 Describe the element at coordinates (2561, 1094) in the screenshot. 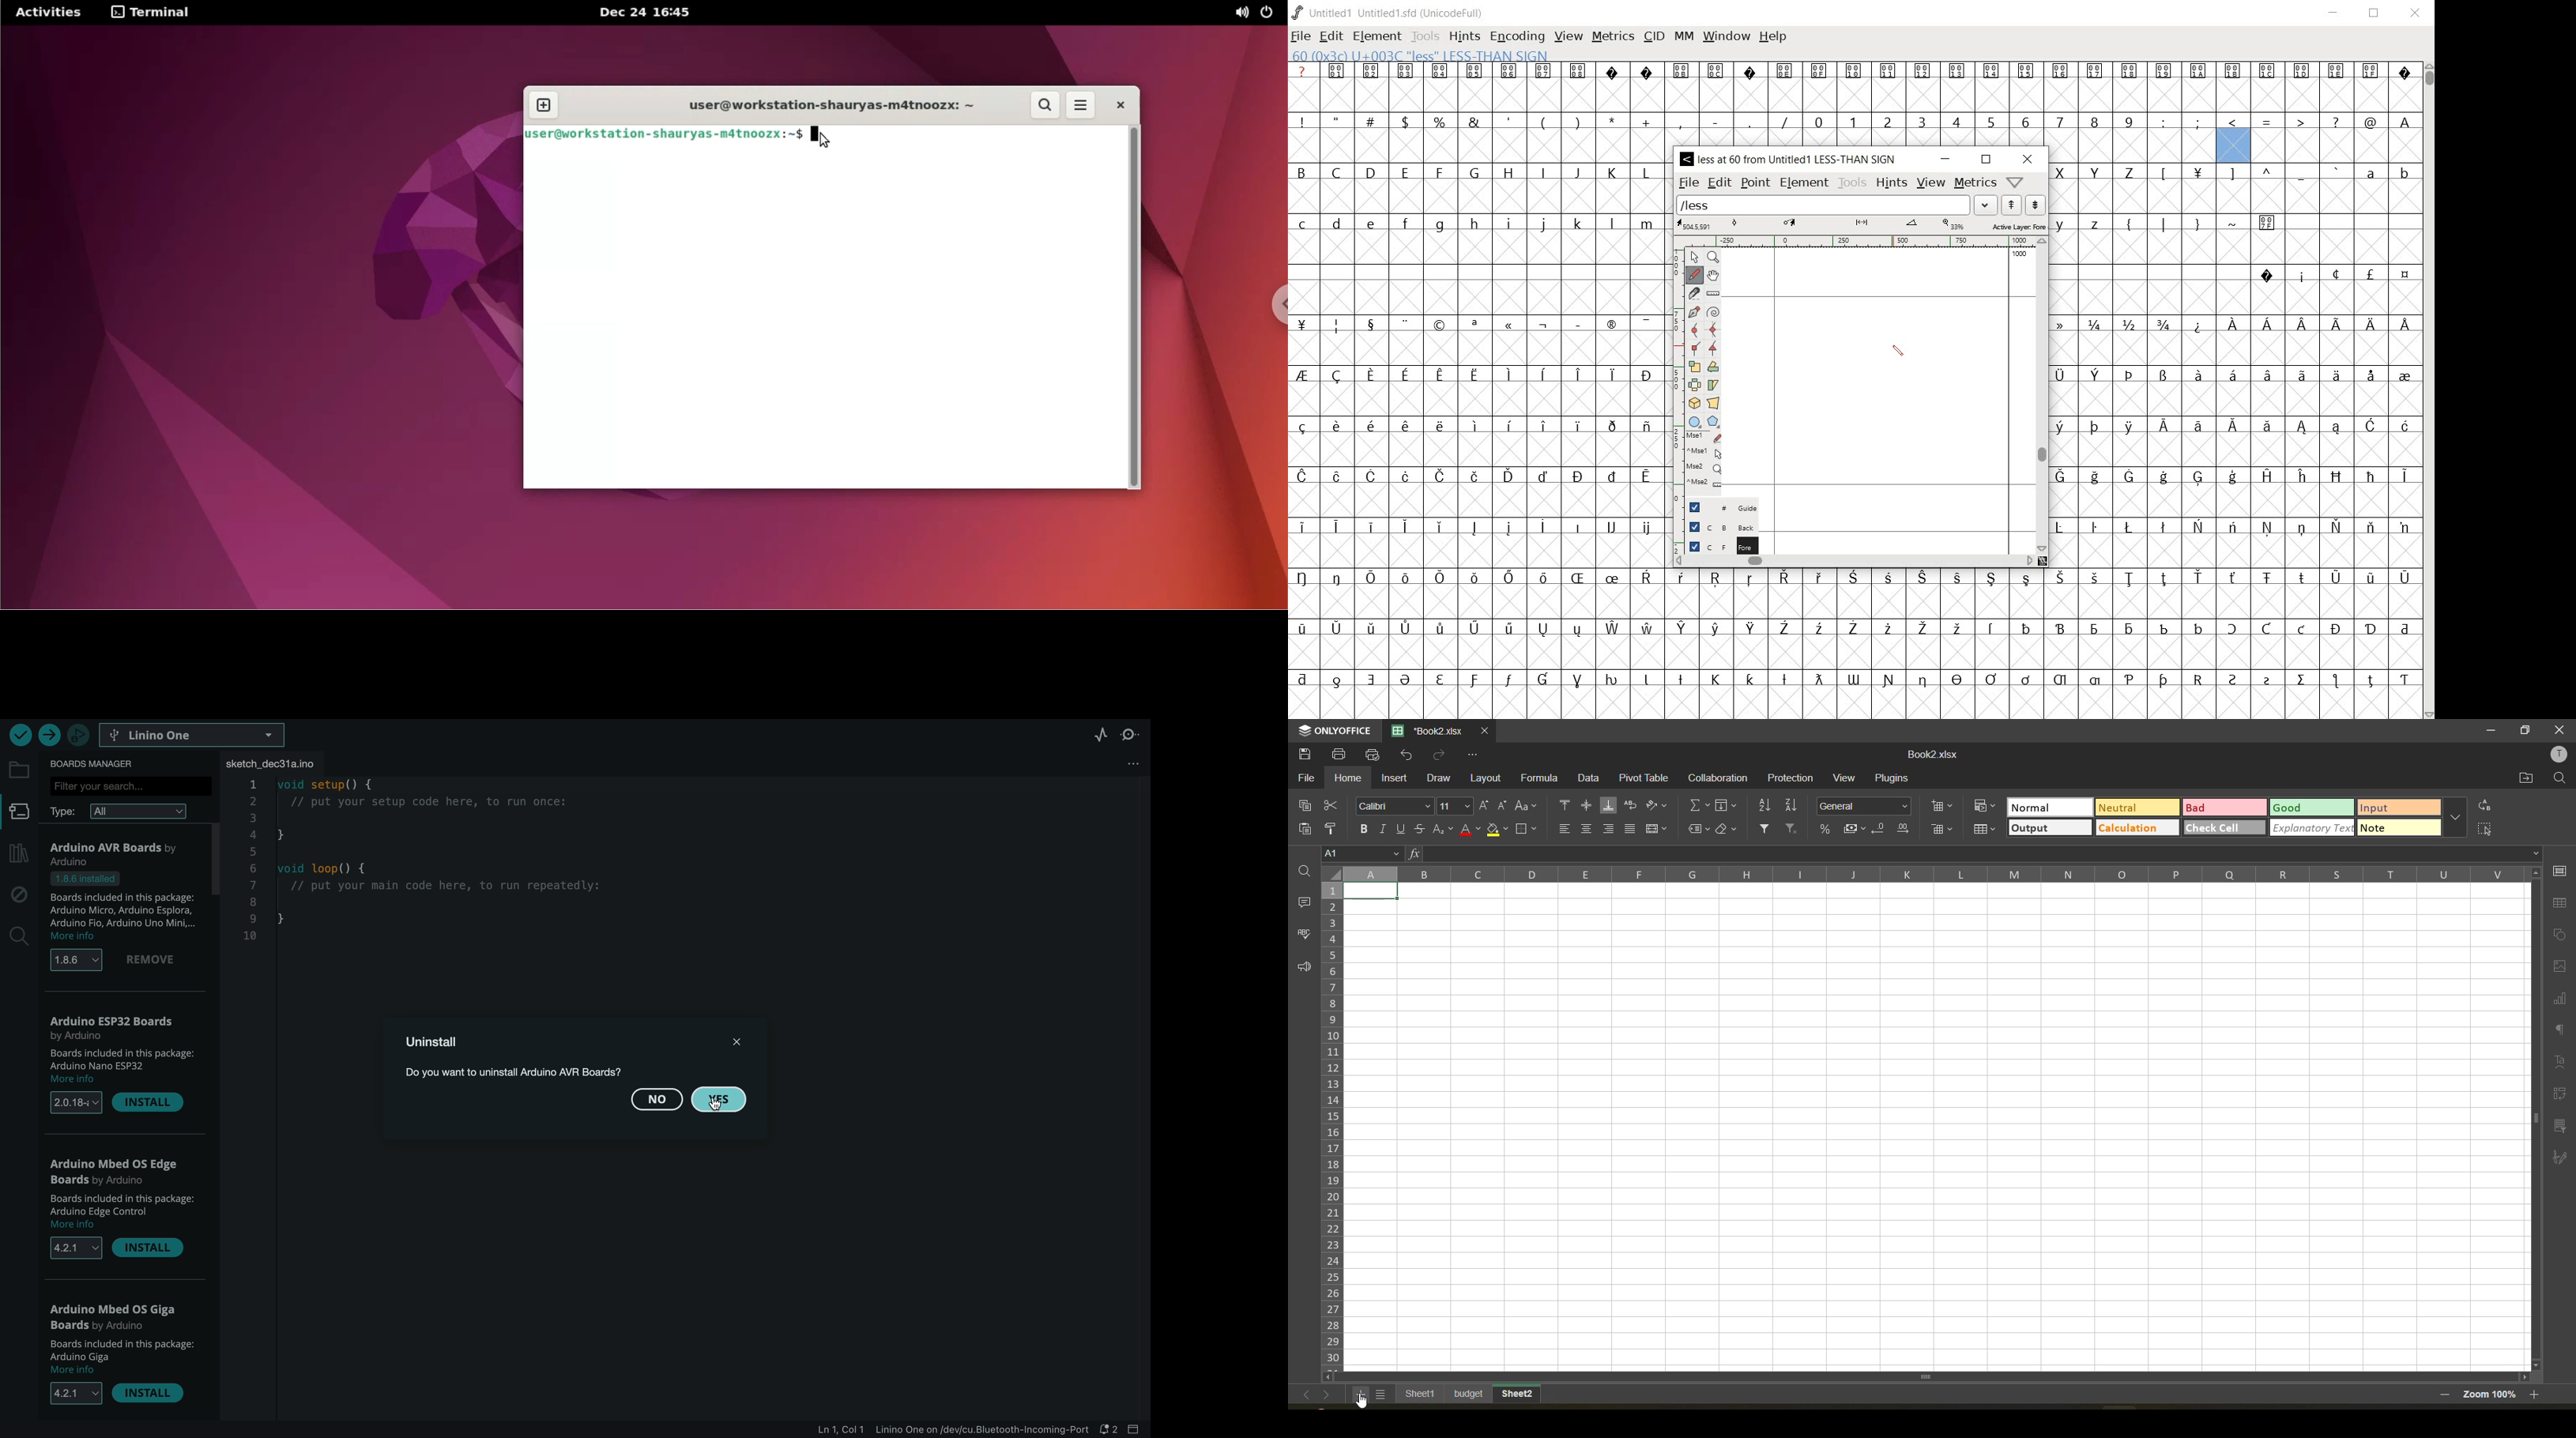

I see `pivot table` at that location.